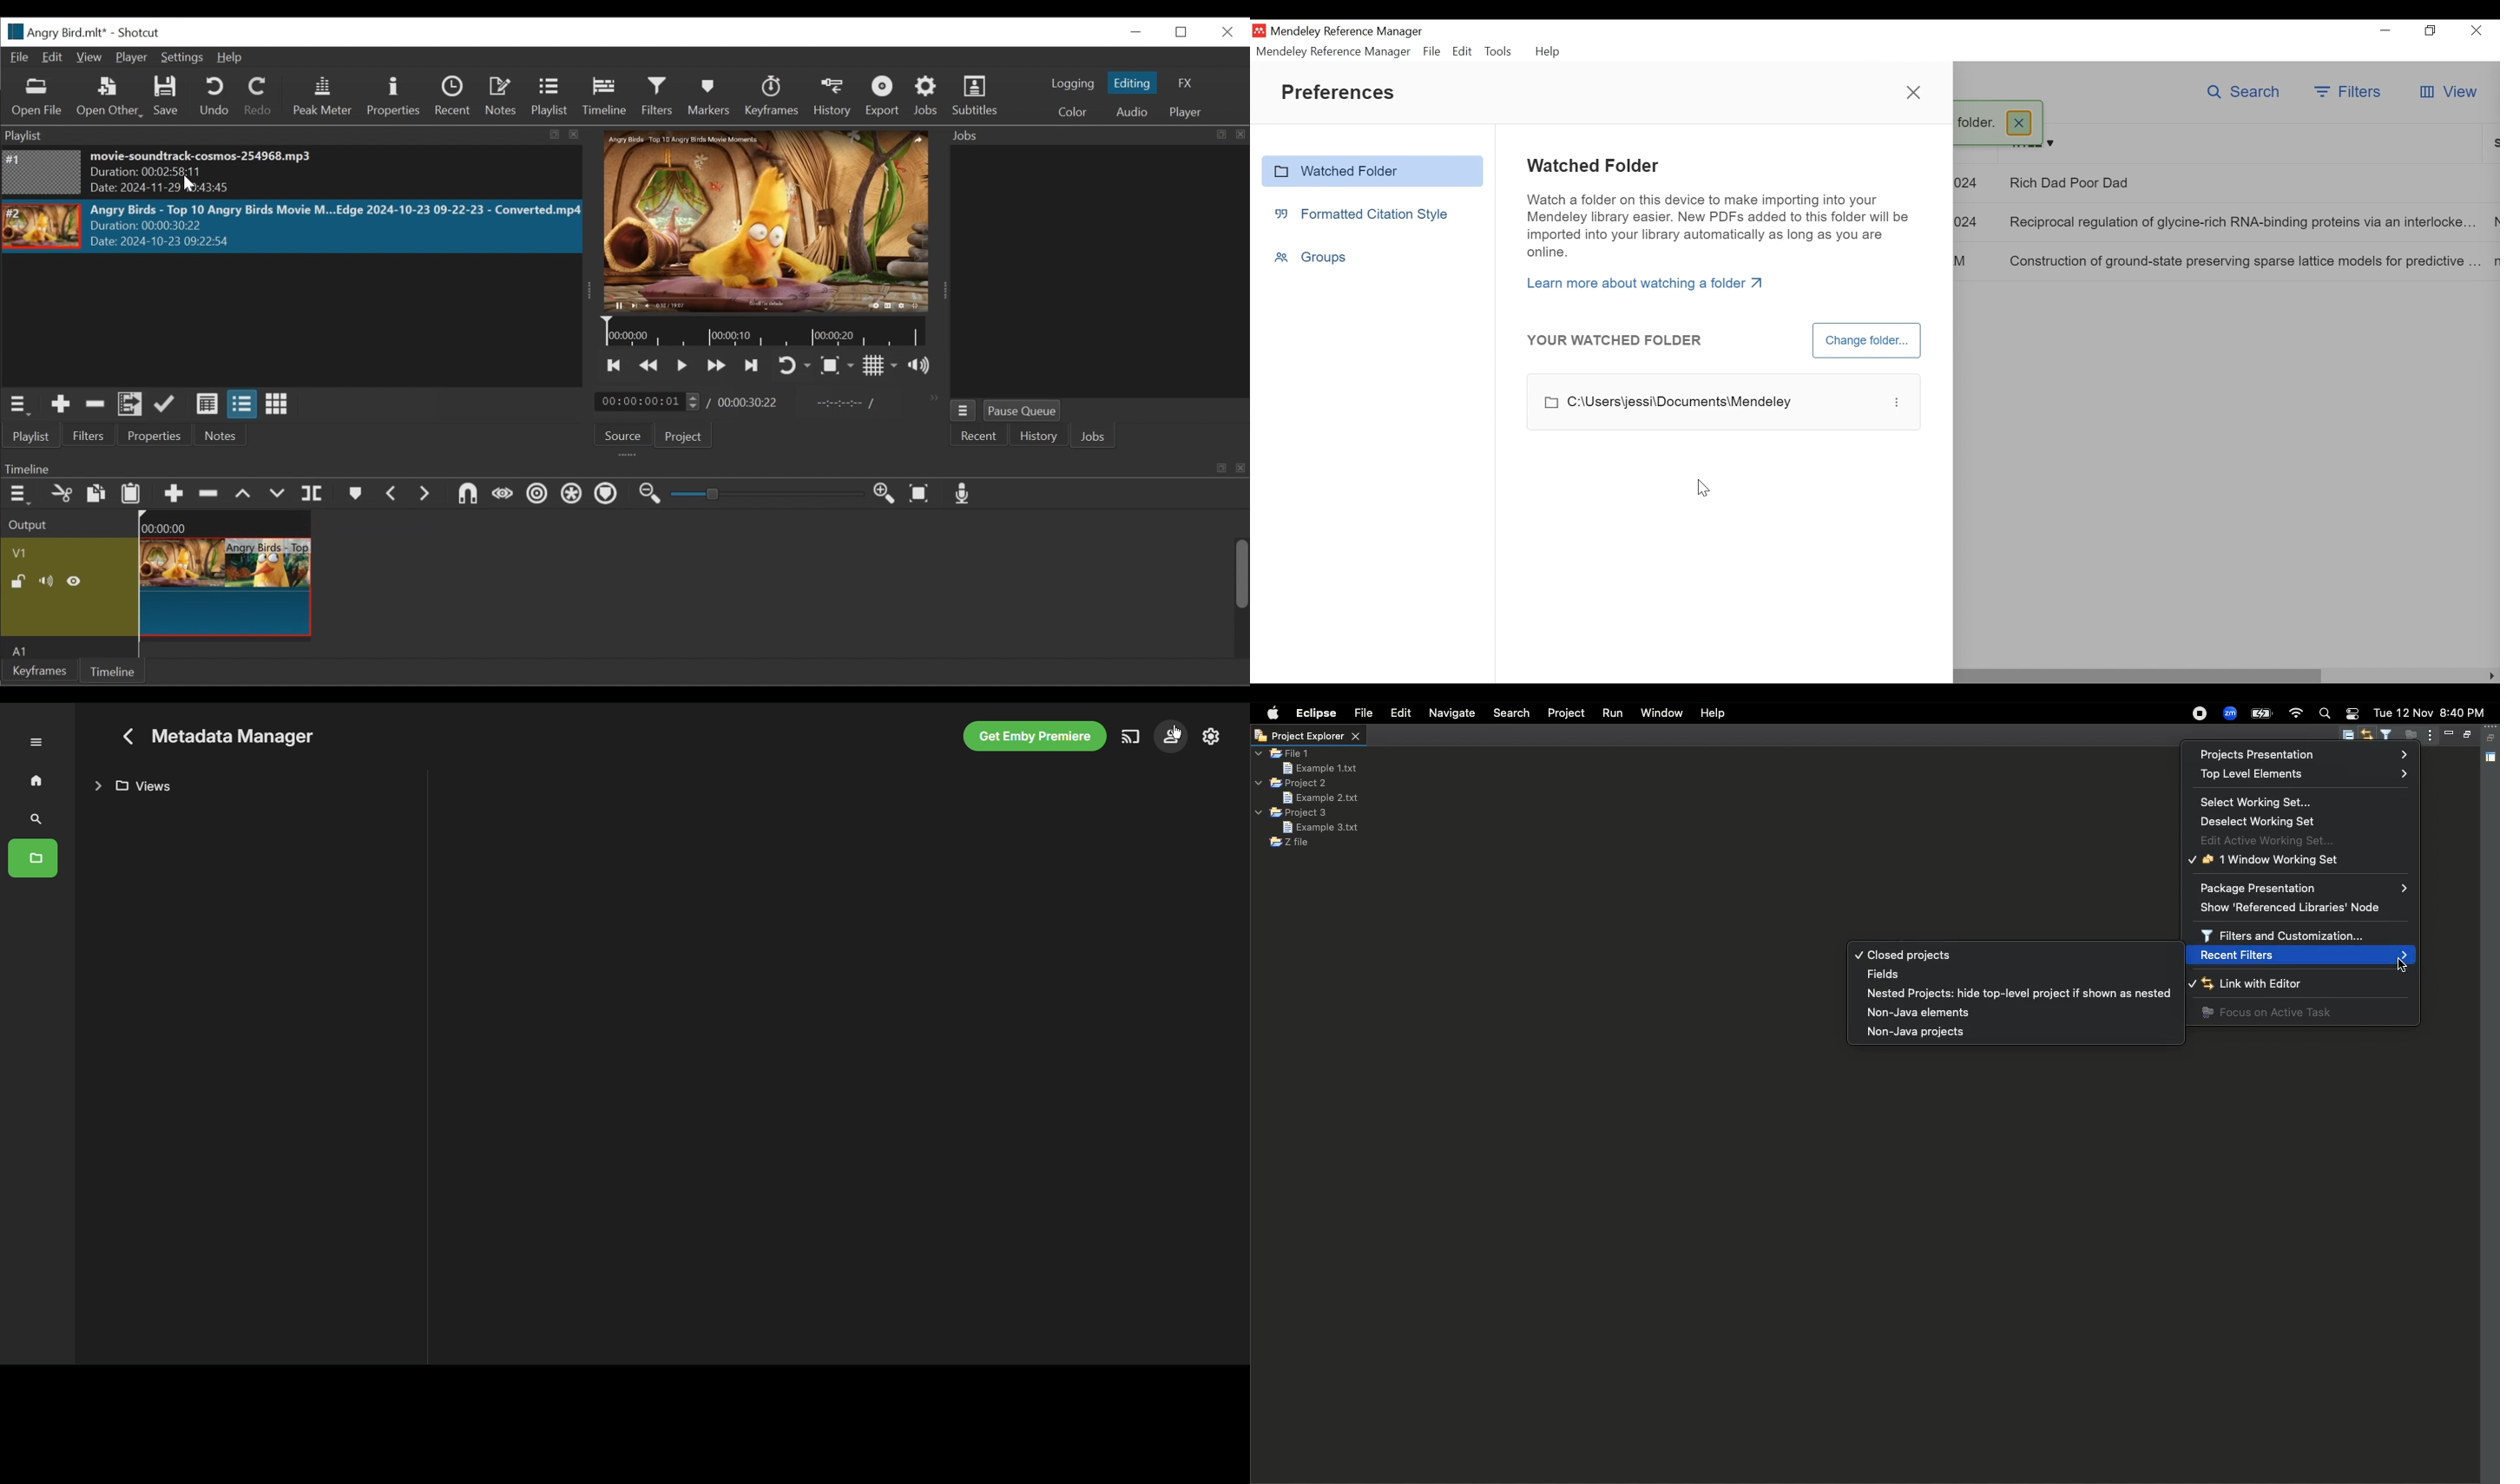  I want to click on 00:00:30:22(Total Duration), so click(745, 402).